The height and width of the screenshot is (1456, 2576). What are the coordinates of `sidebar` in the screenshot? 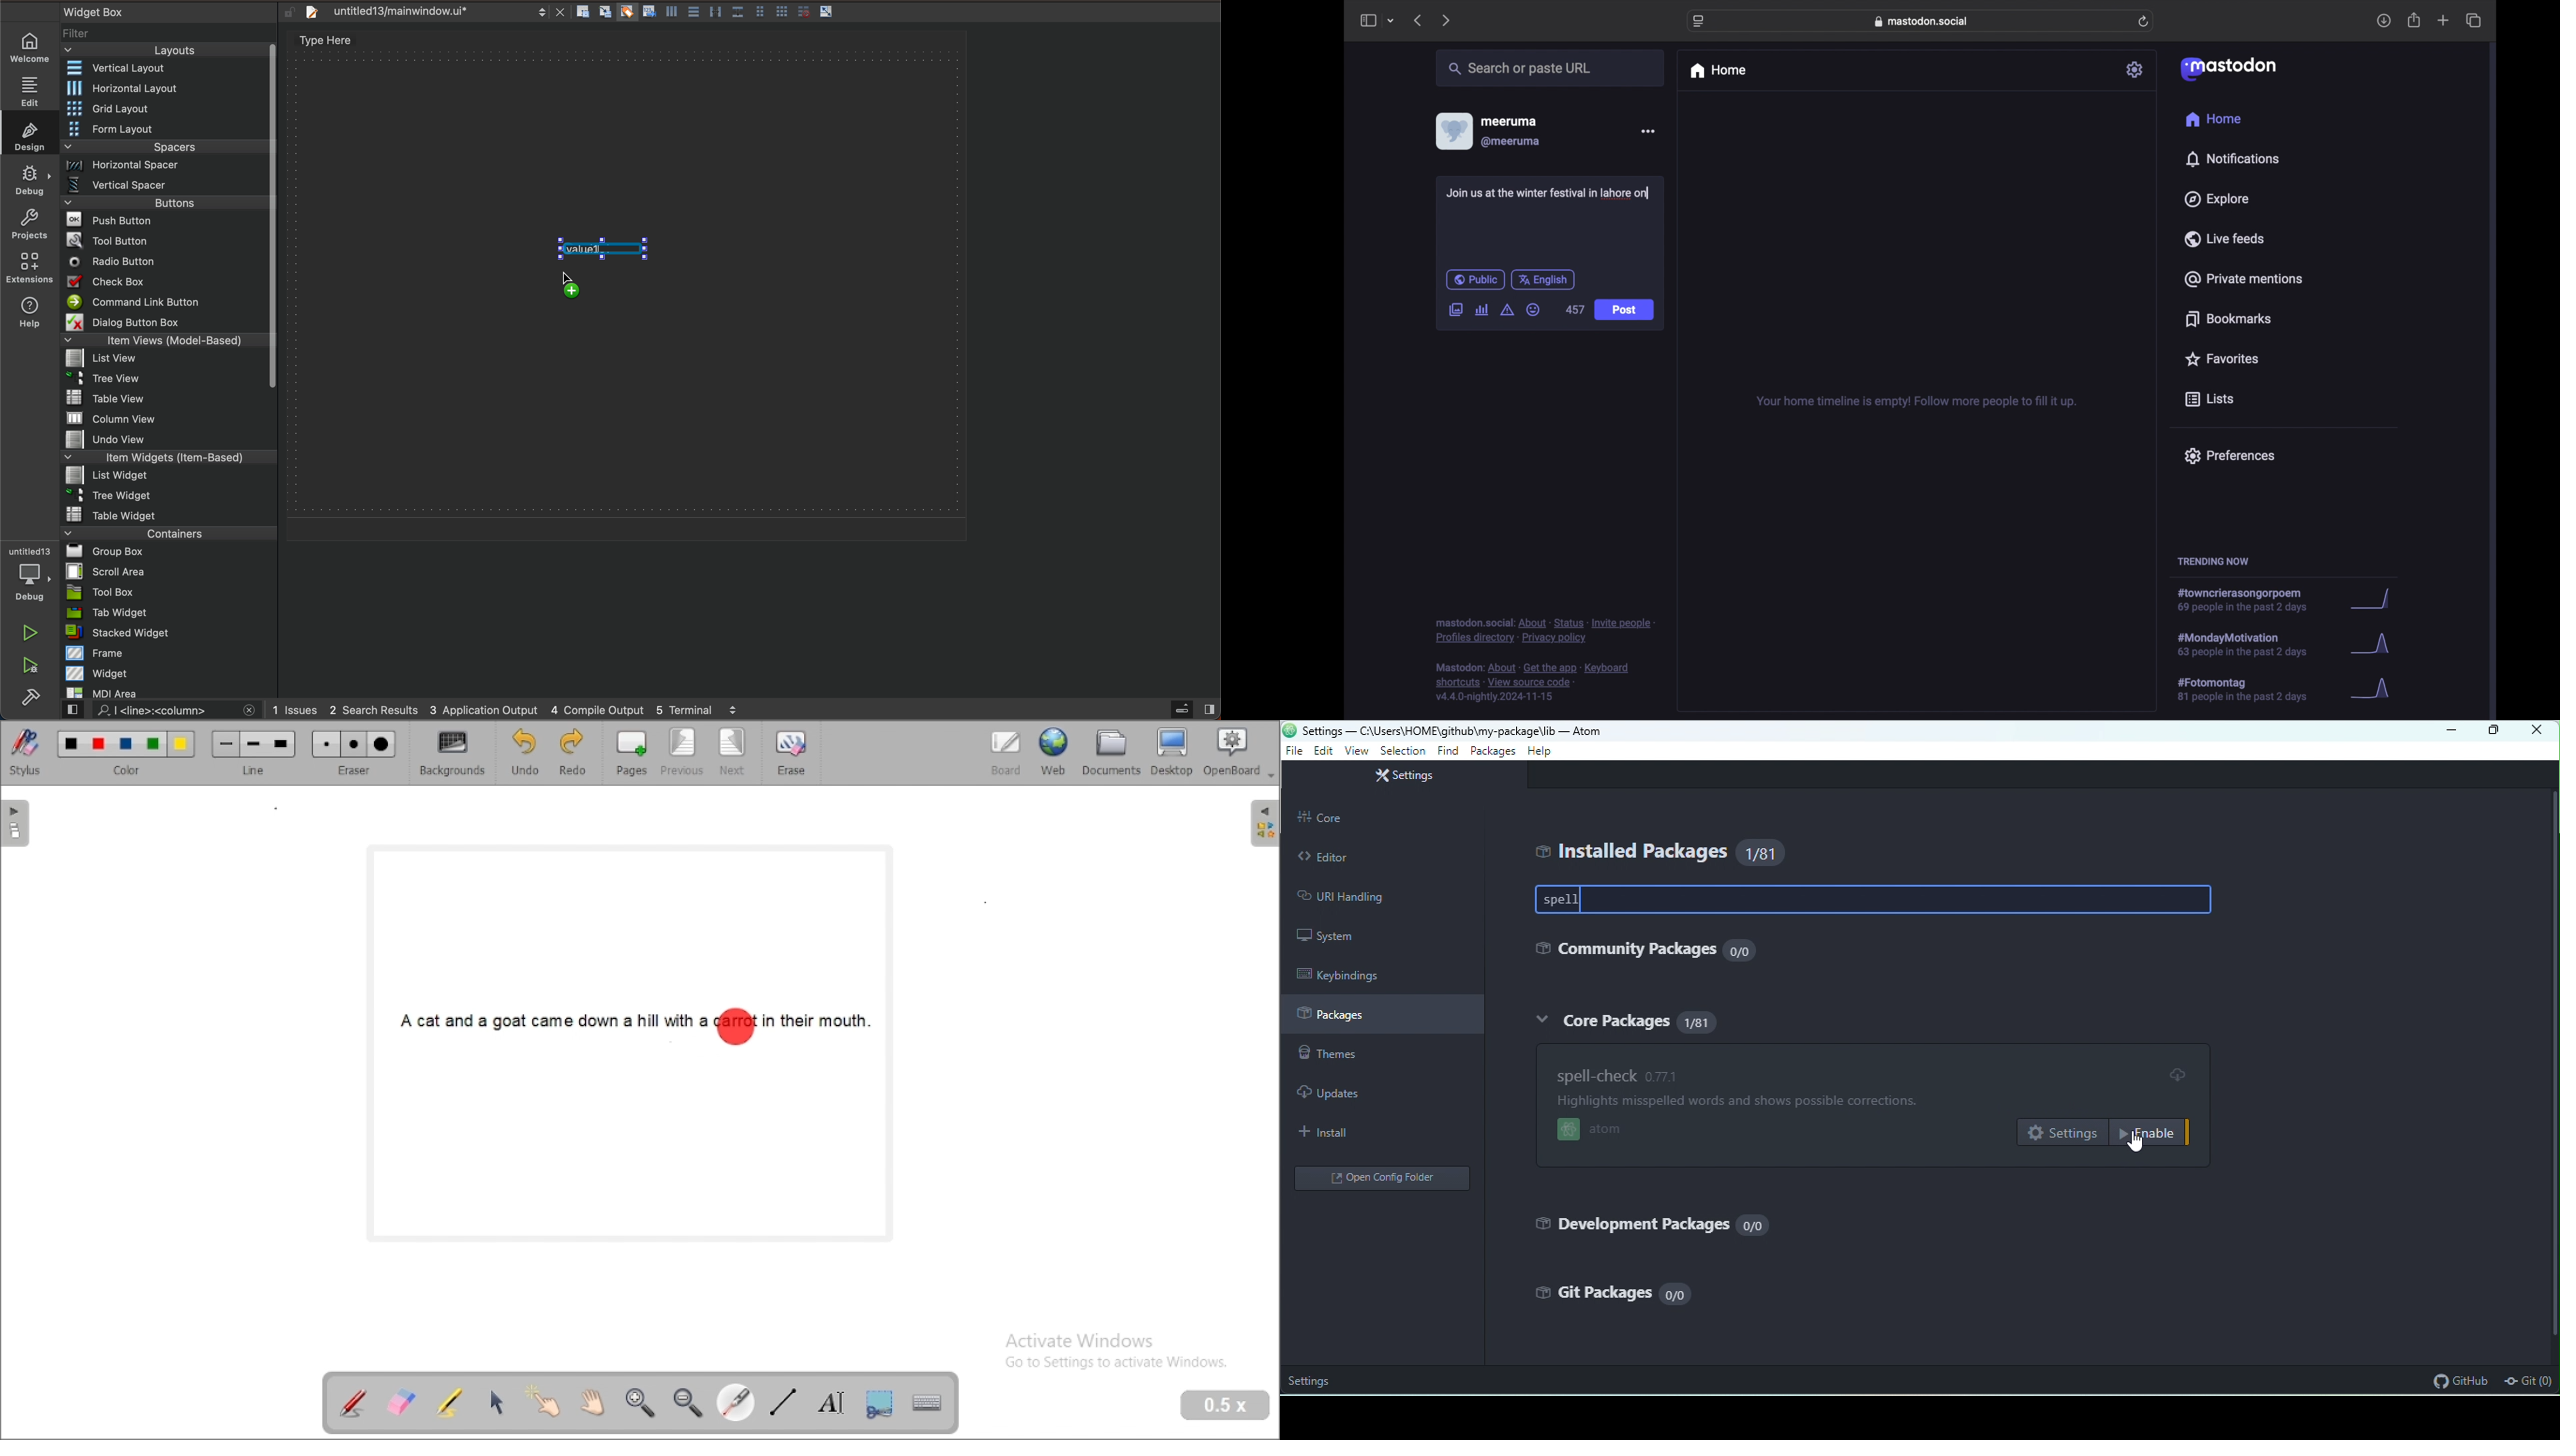 It's located at (1367, 20).